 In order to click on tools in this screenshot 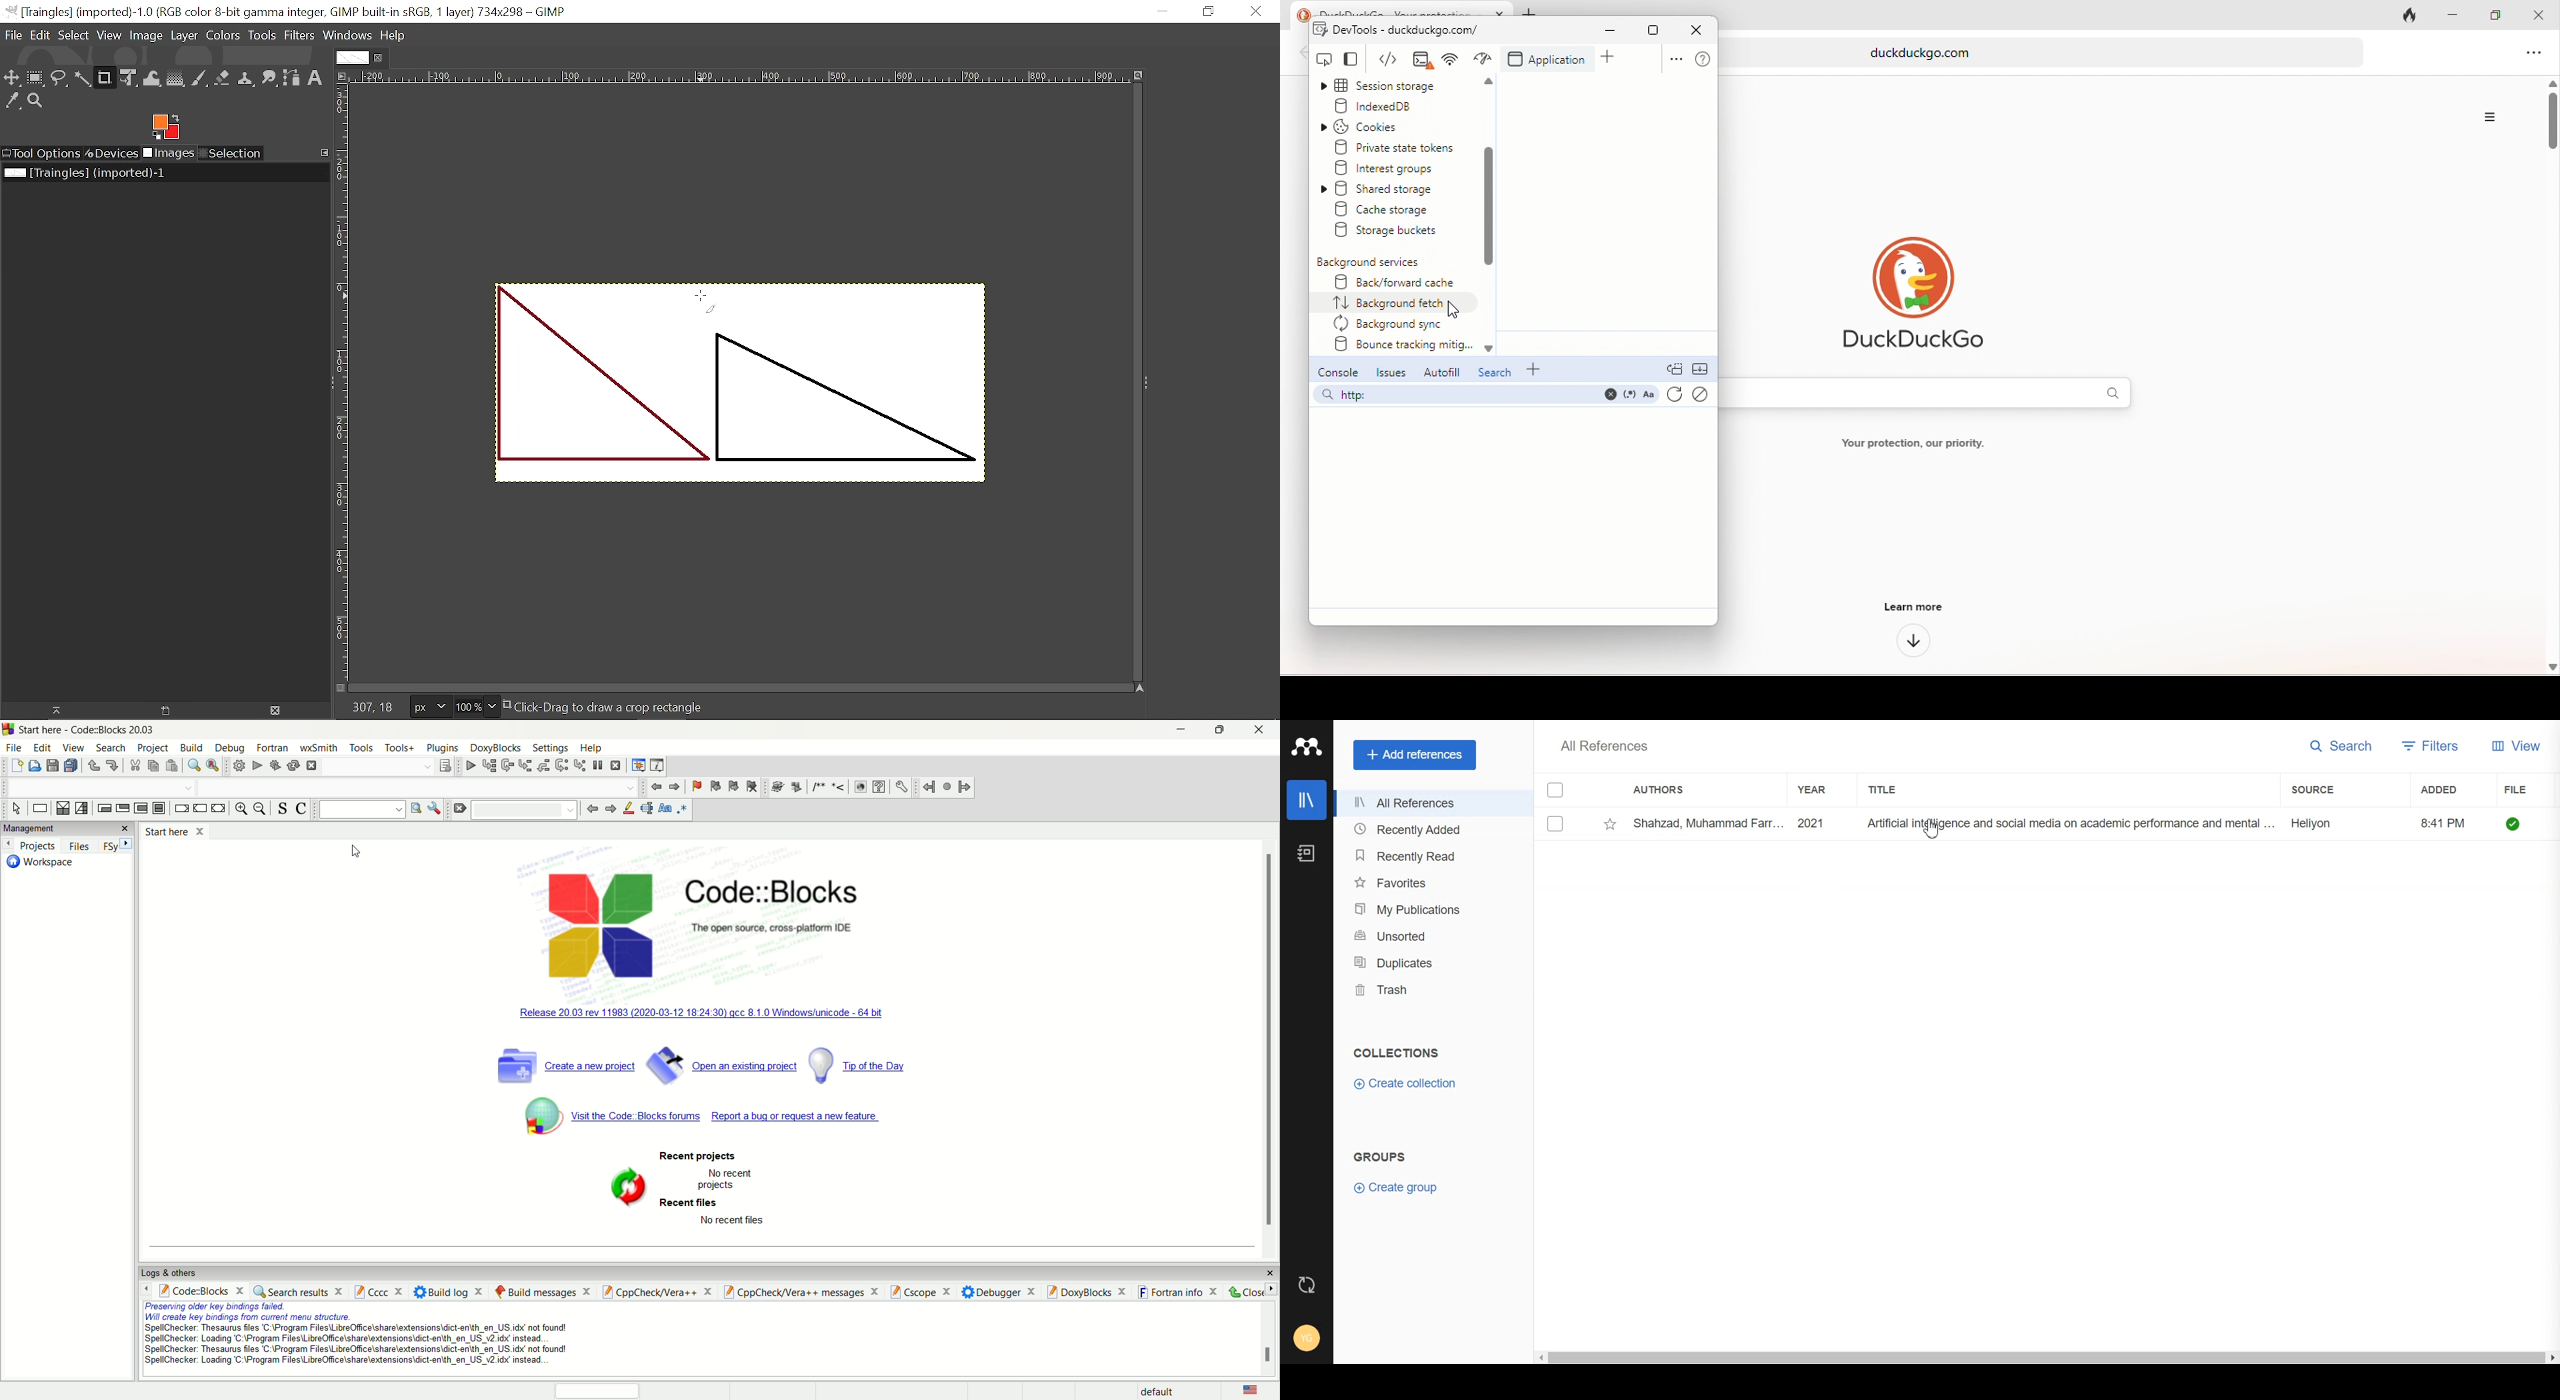, I will do `click(361, 748)`.